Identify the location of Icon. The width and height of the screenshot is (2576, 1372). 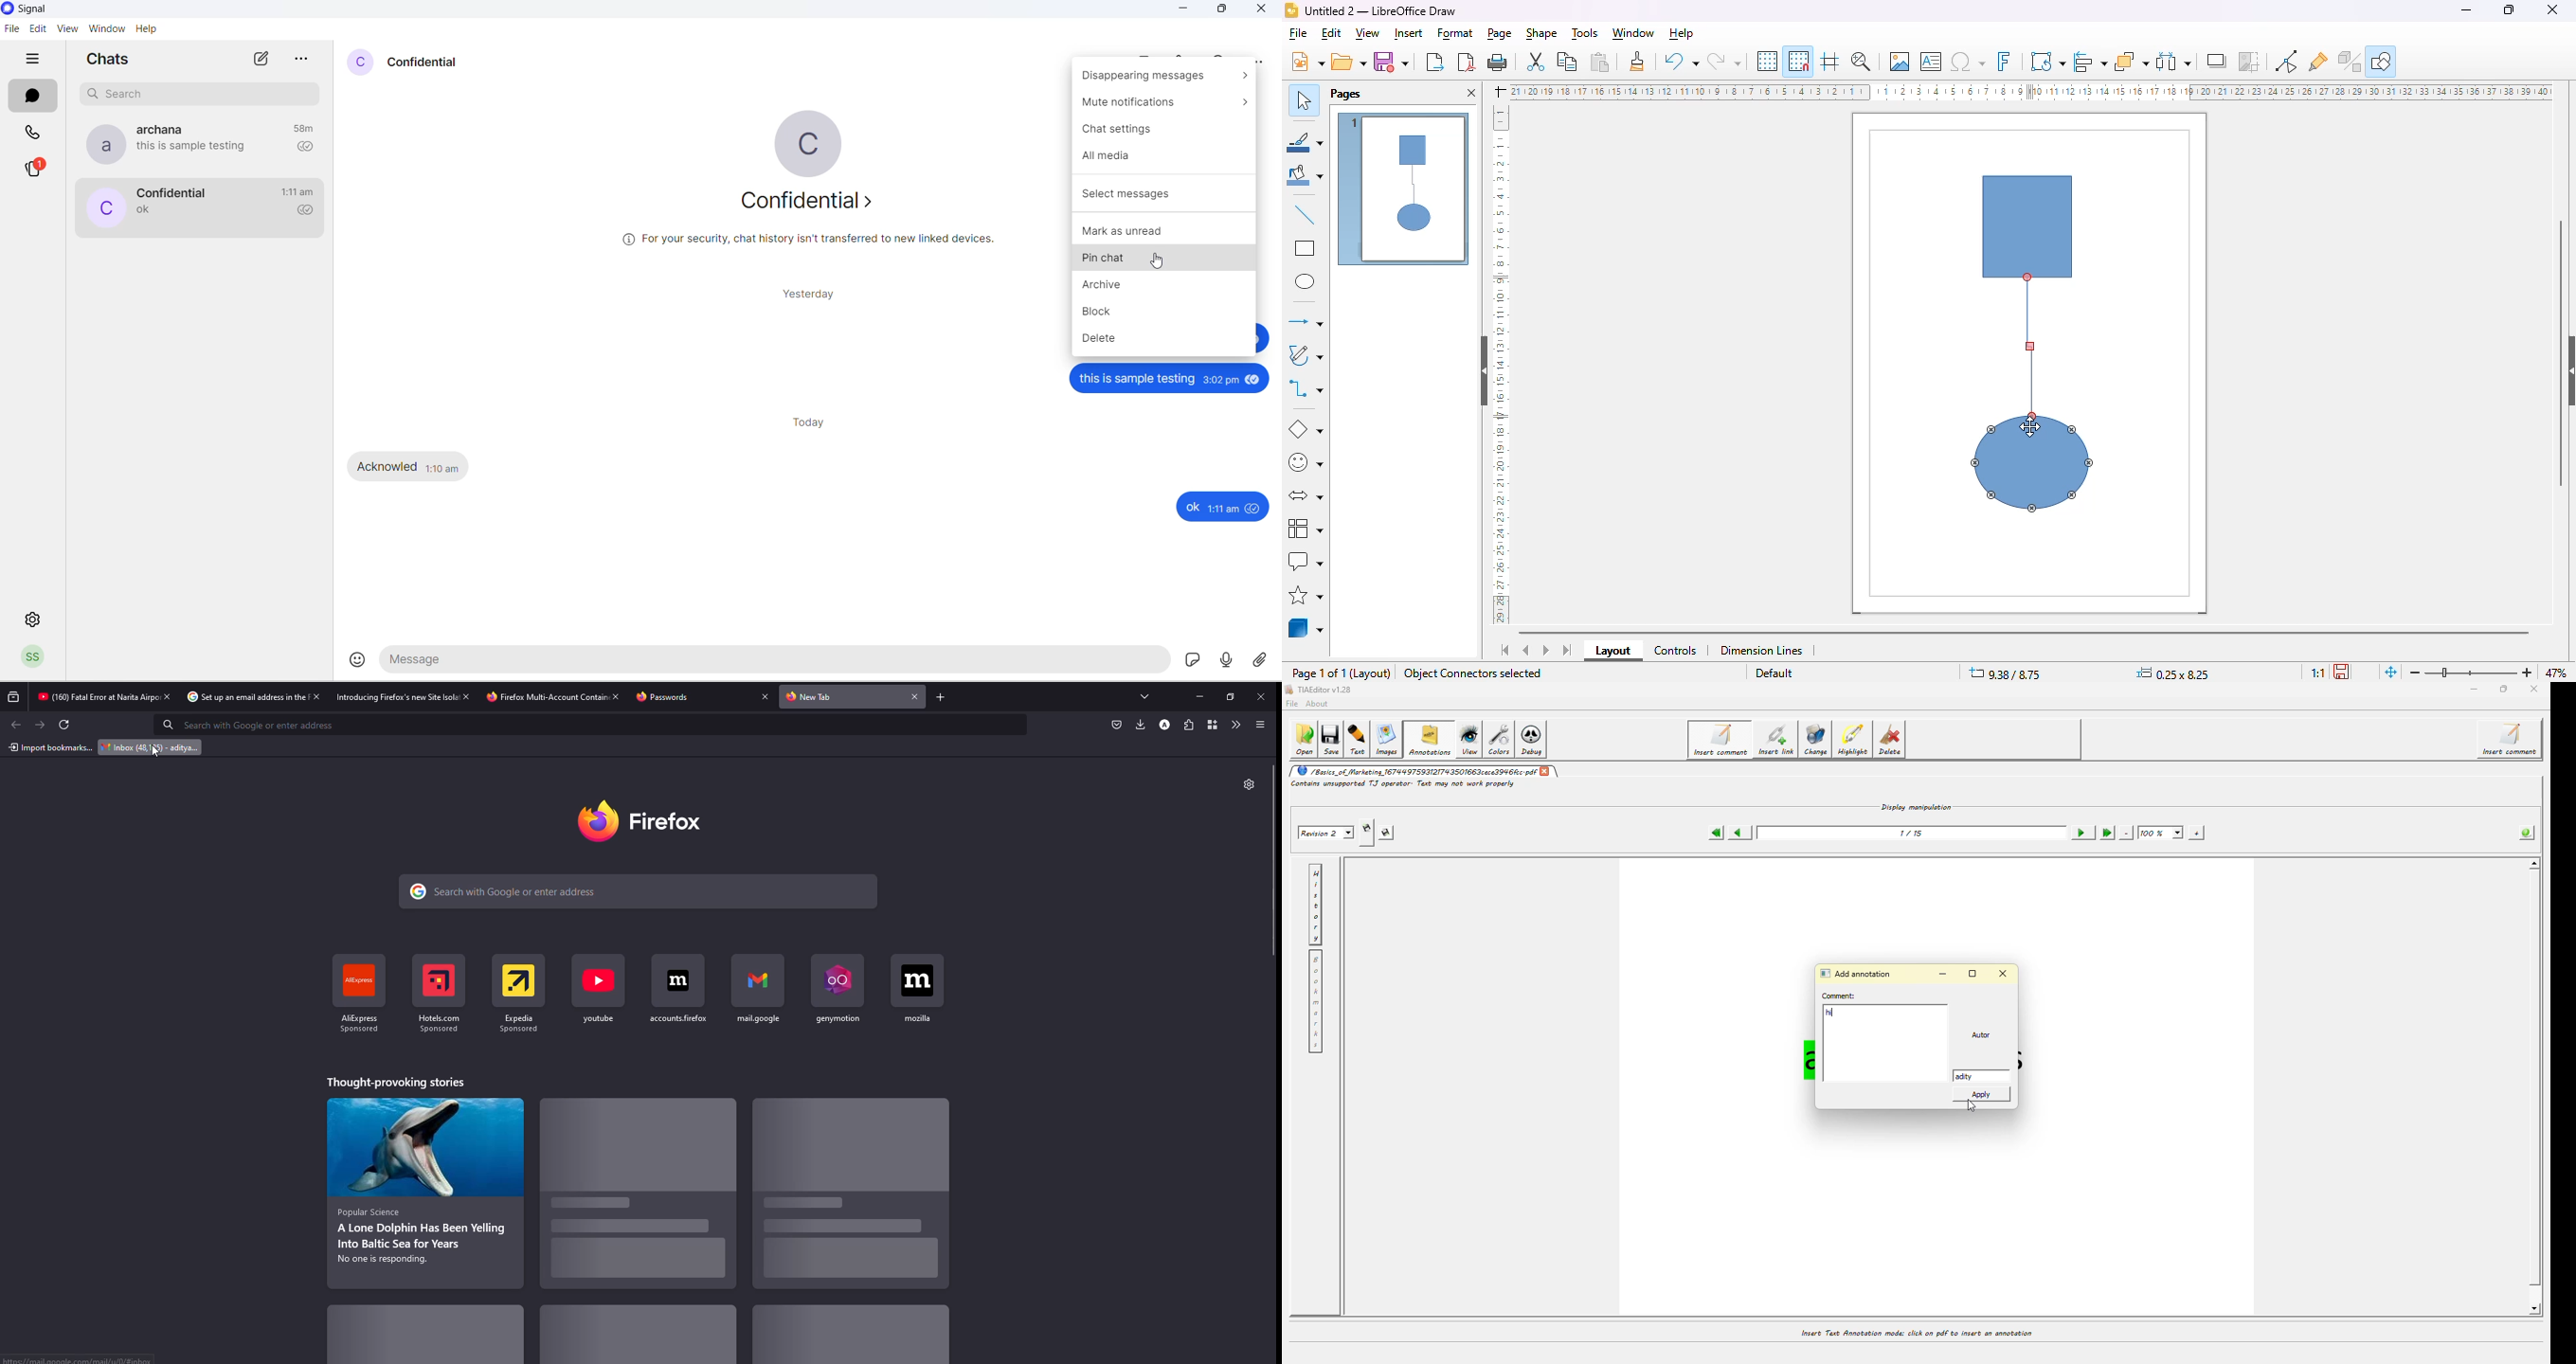
(431, 980).